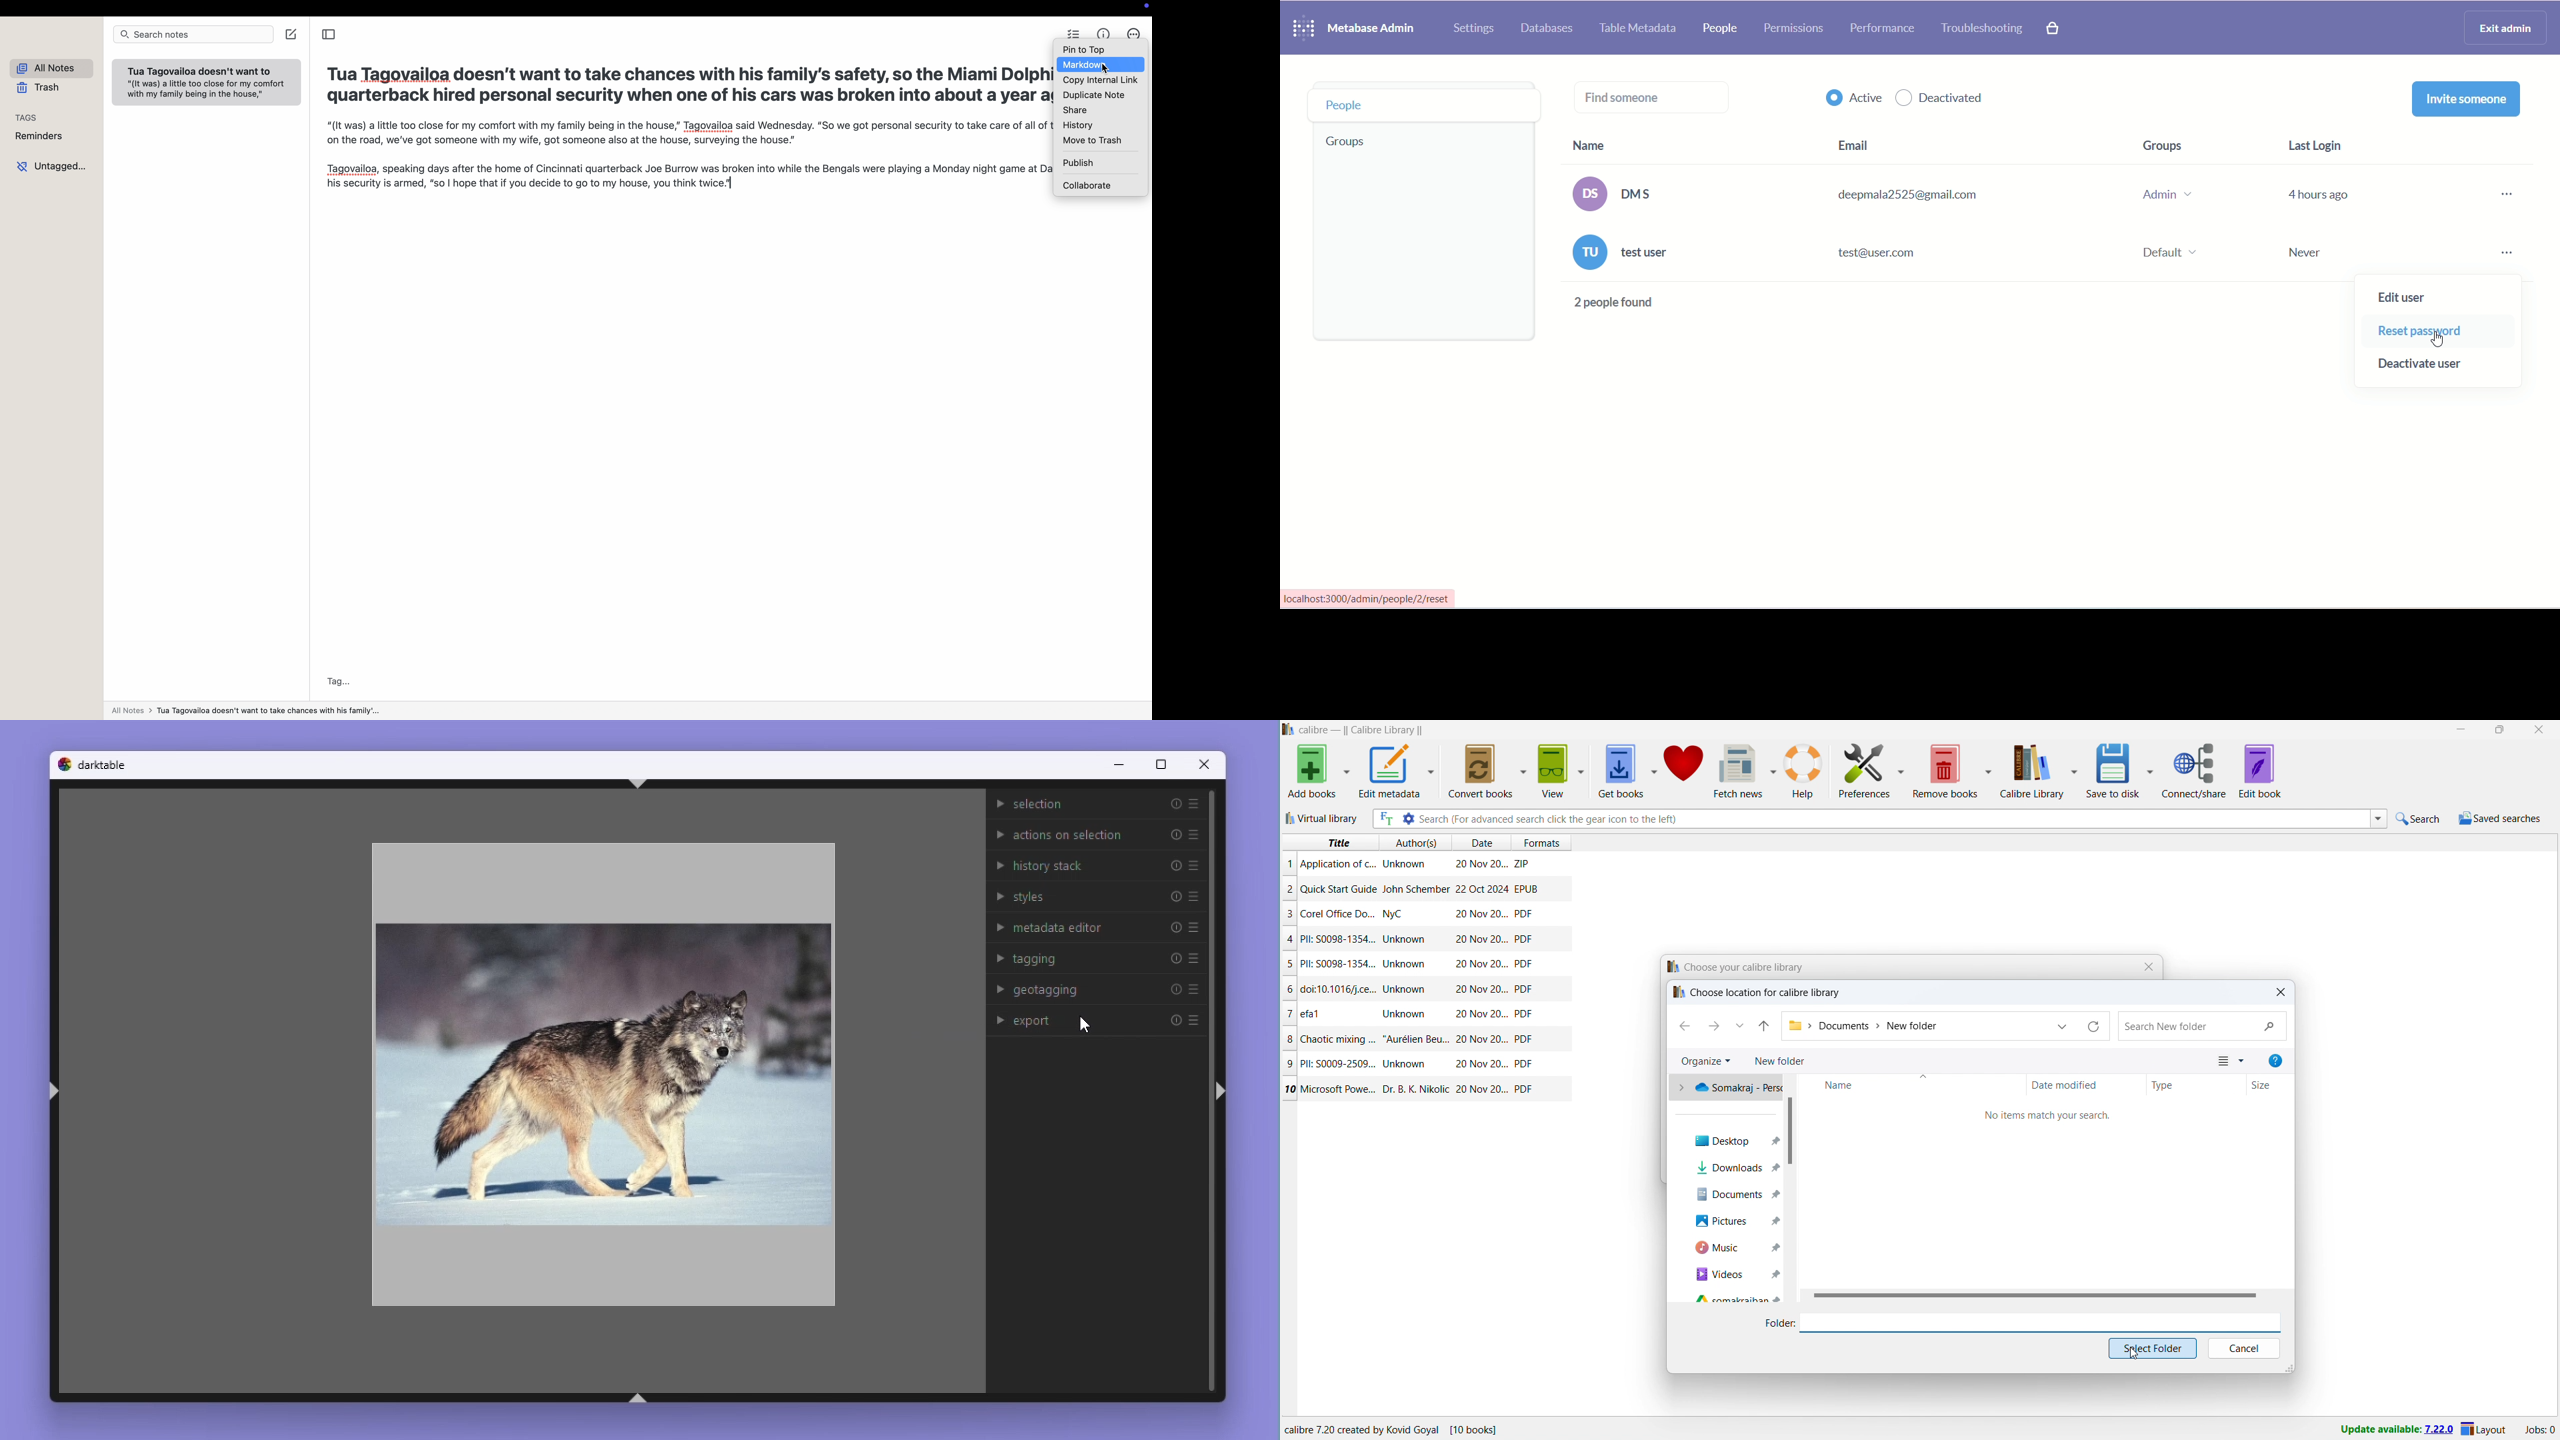 The height and width of the screenshot is (1456, 2576). What do you see at coordinates (2034, 1295) in the screenshot?
I see `horizontal scrollbar` at bounding box center [2034, 1295].